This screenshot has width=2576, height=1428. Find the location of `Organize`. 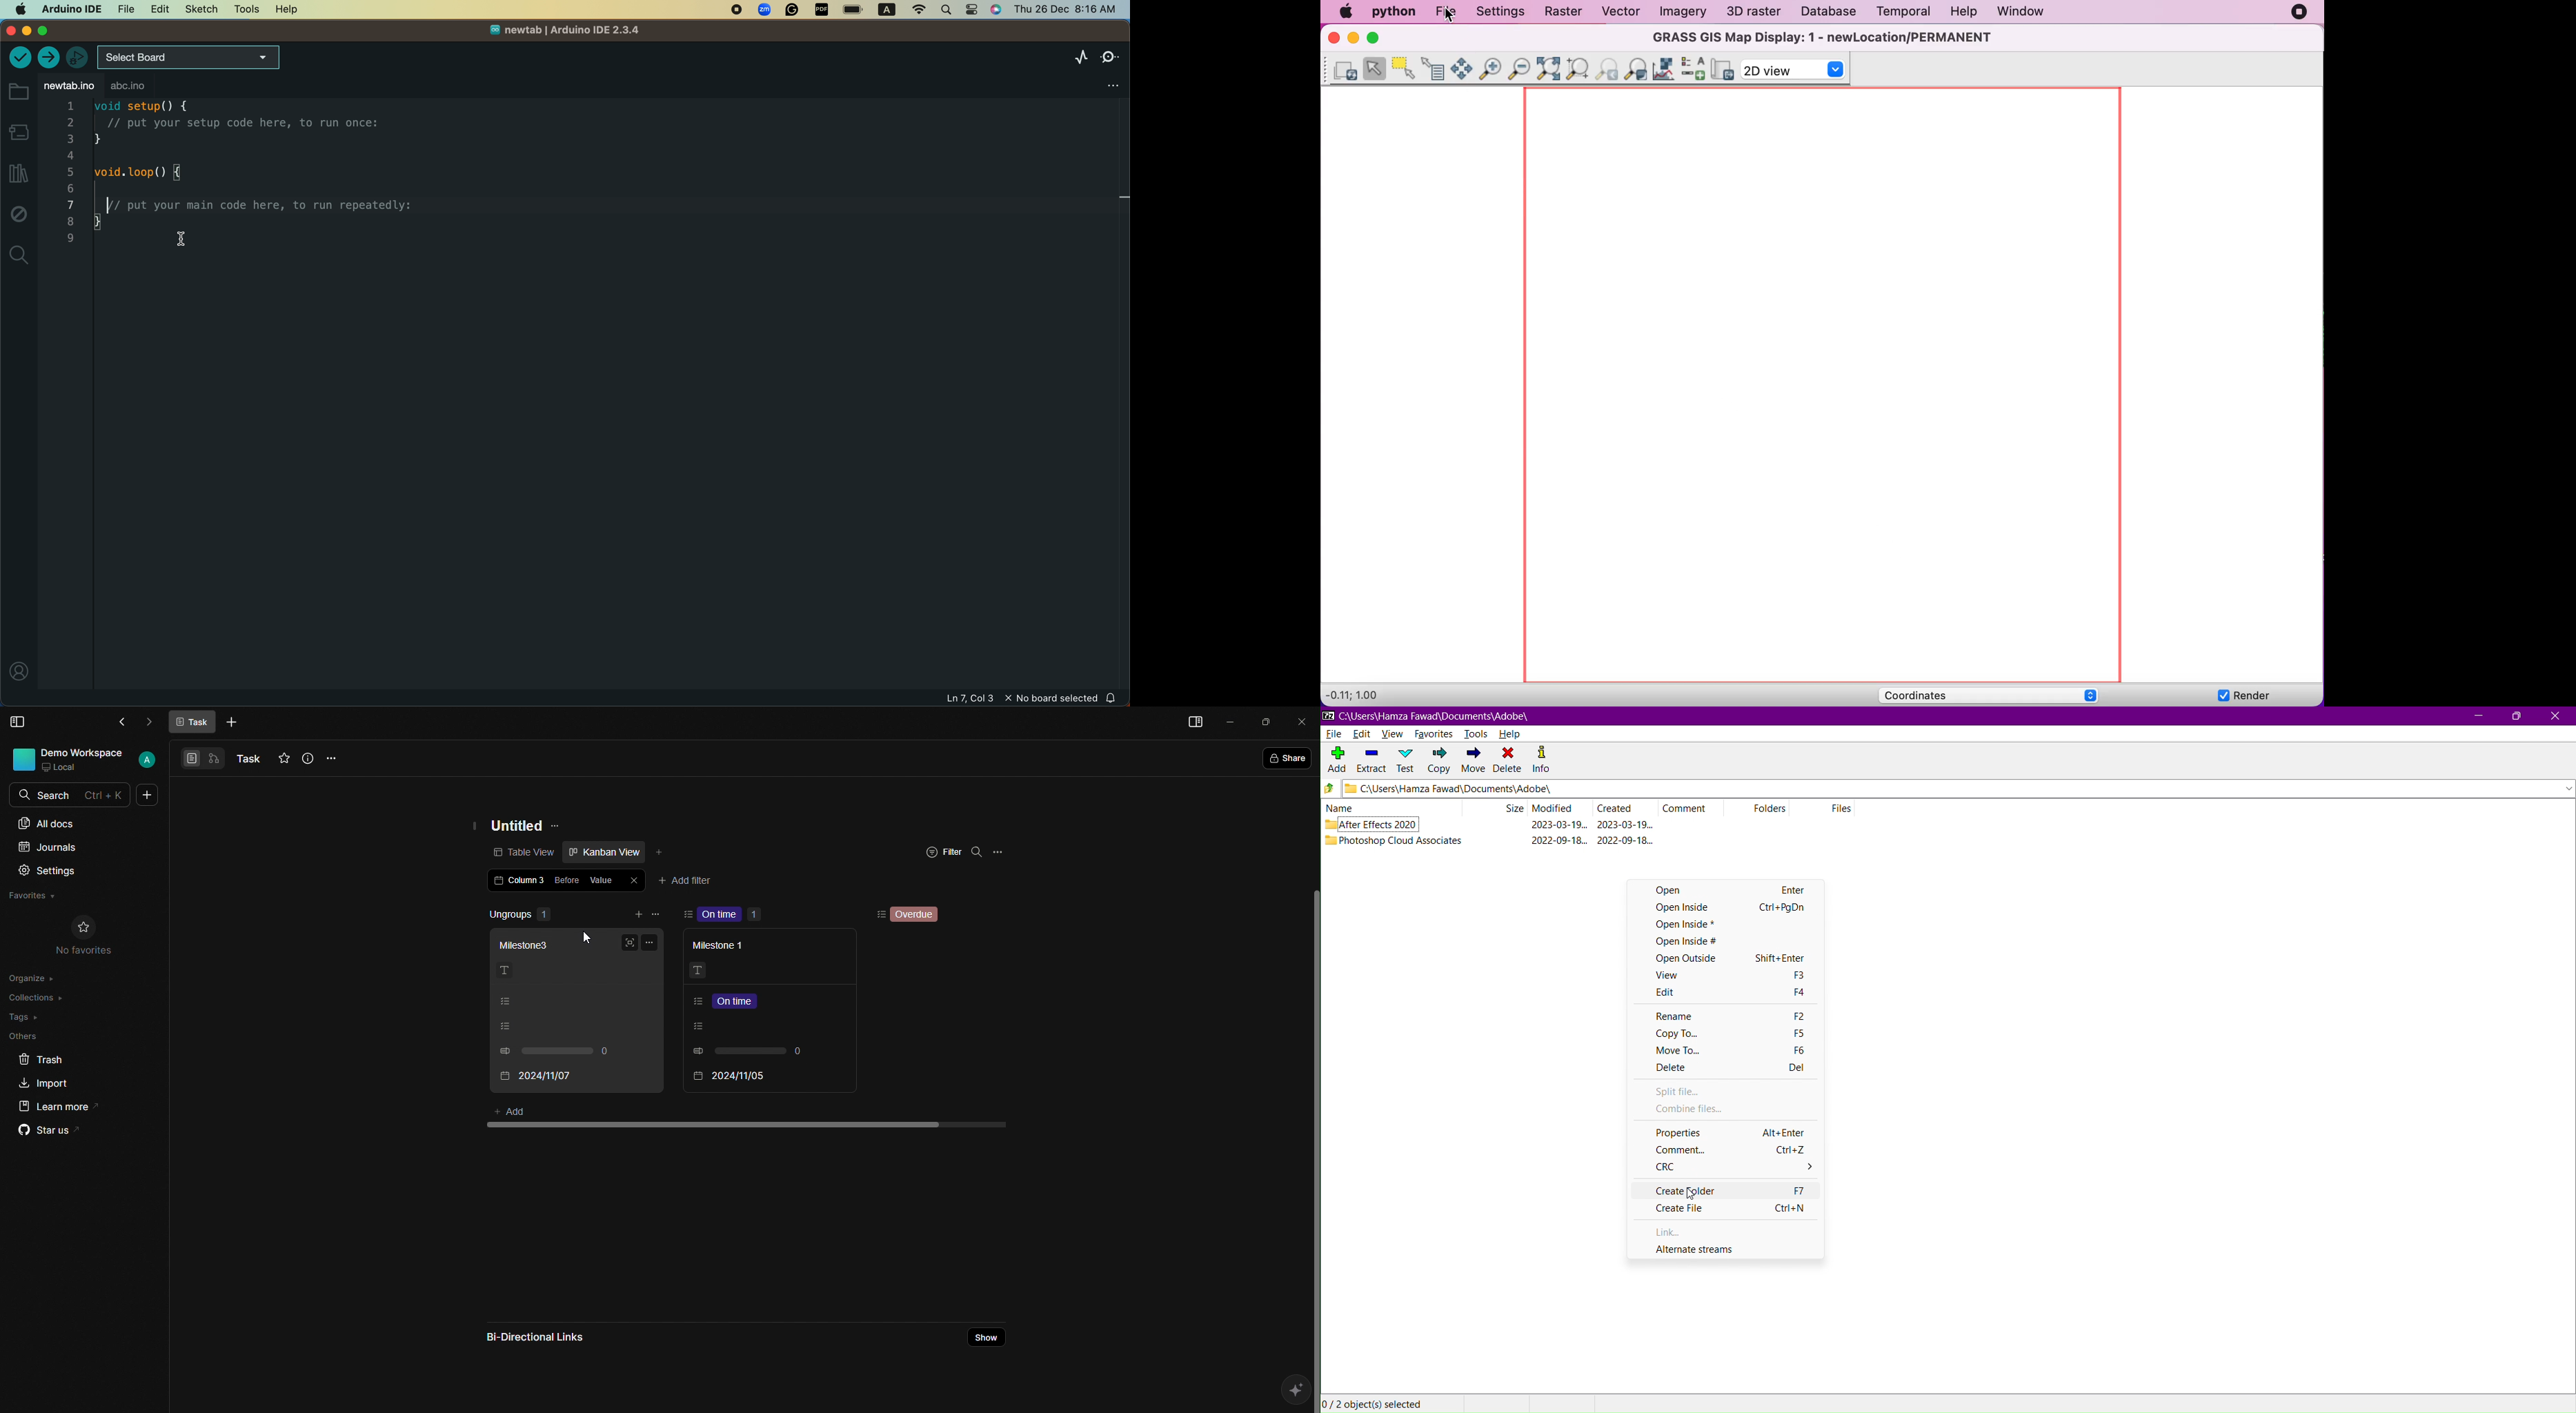

Organize is located at coordinates (36, 978).